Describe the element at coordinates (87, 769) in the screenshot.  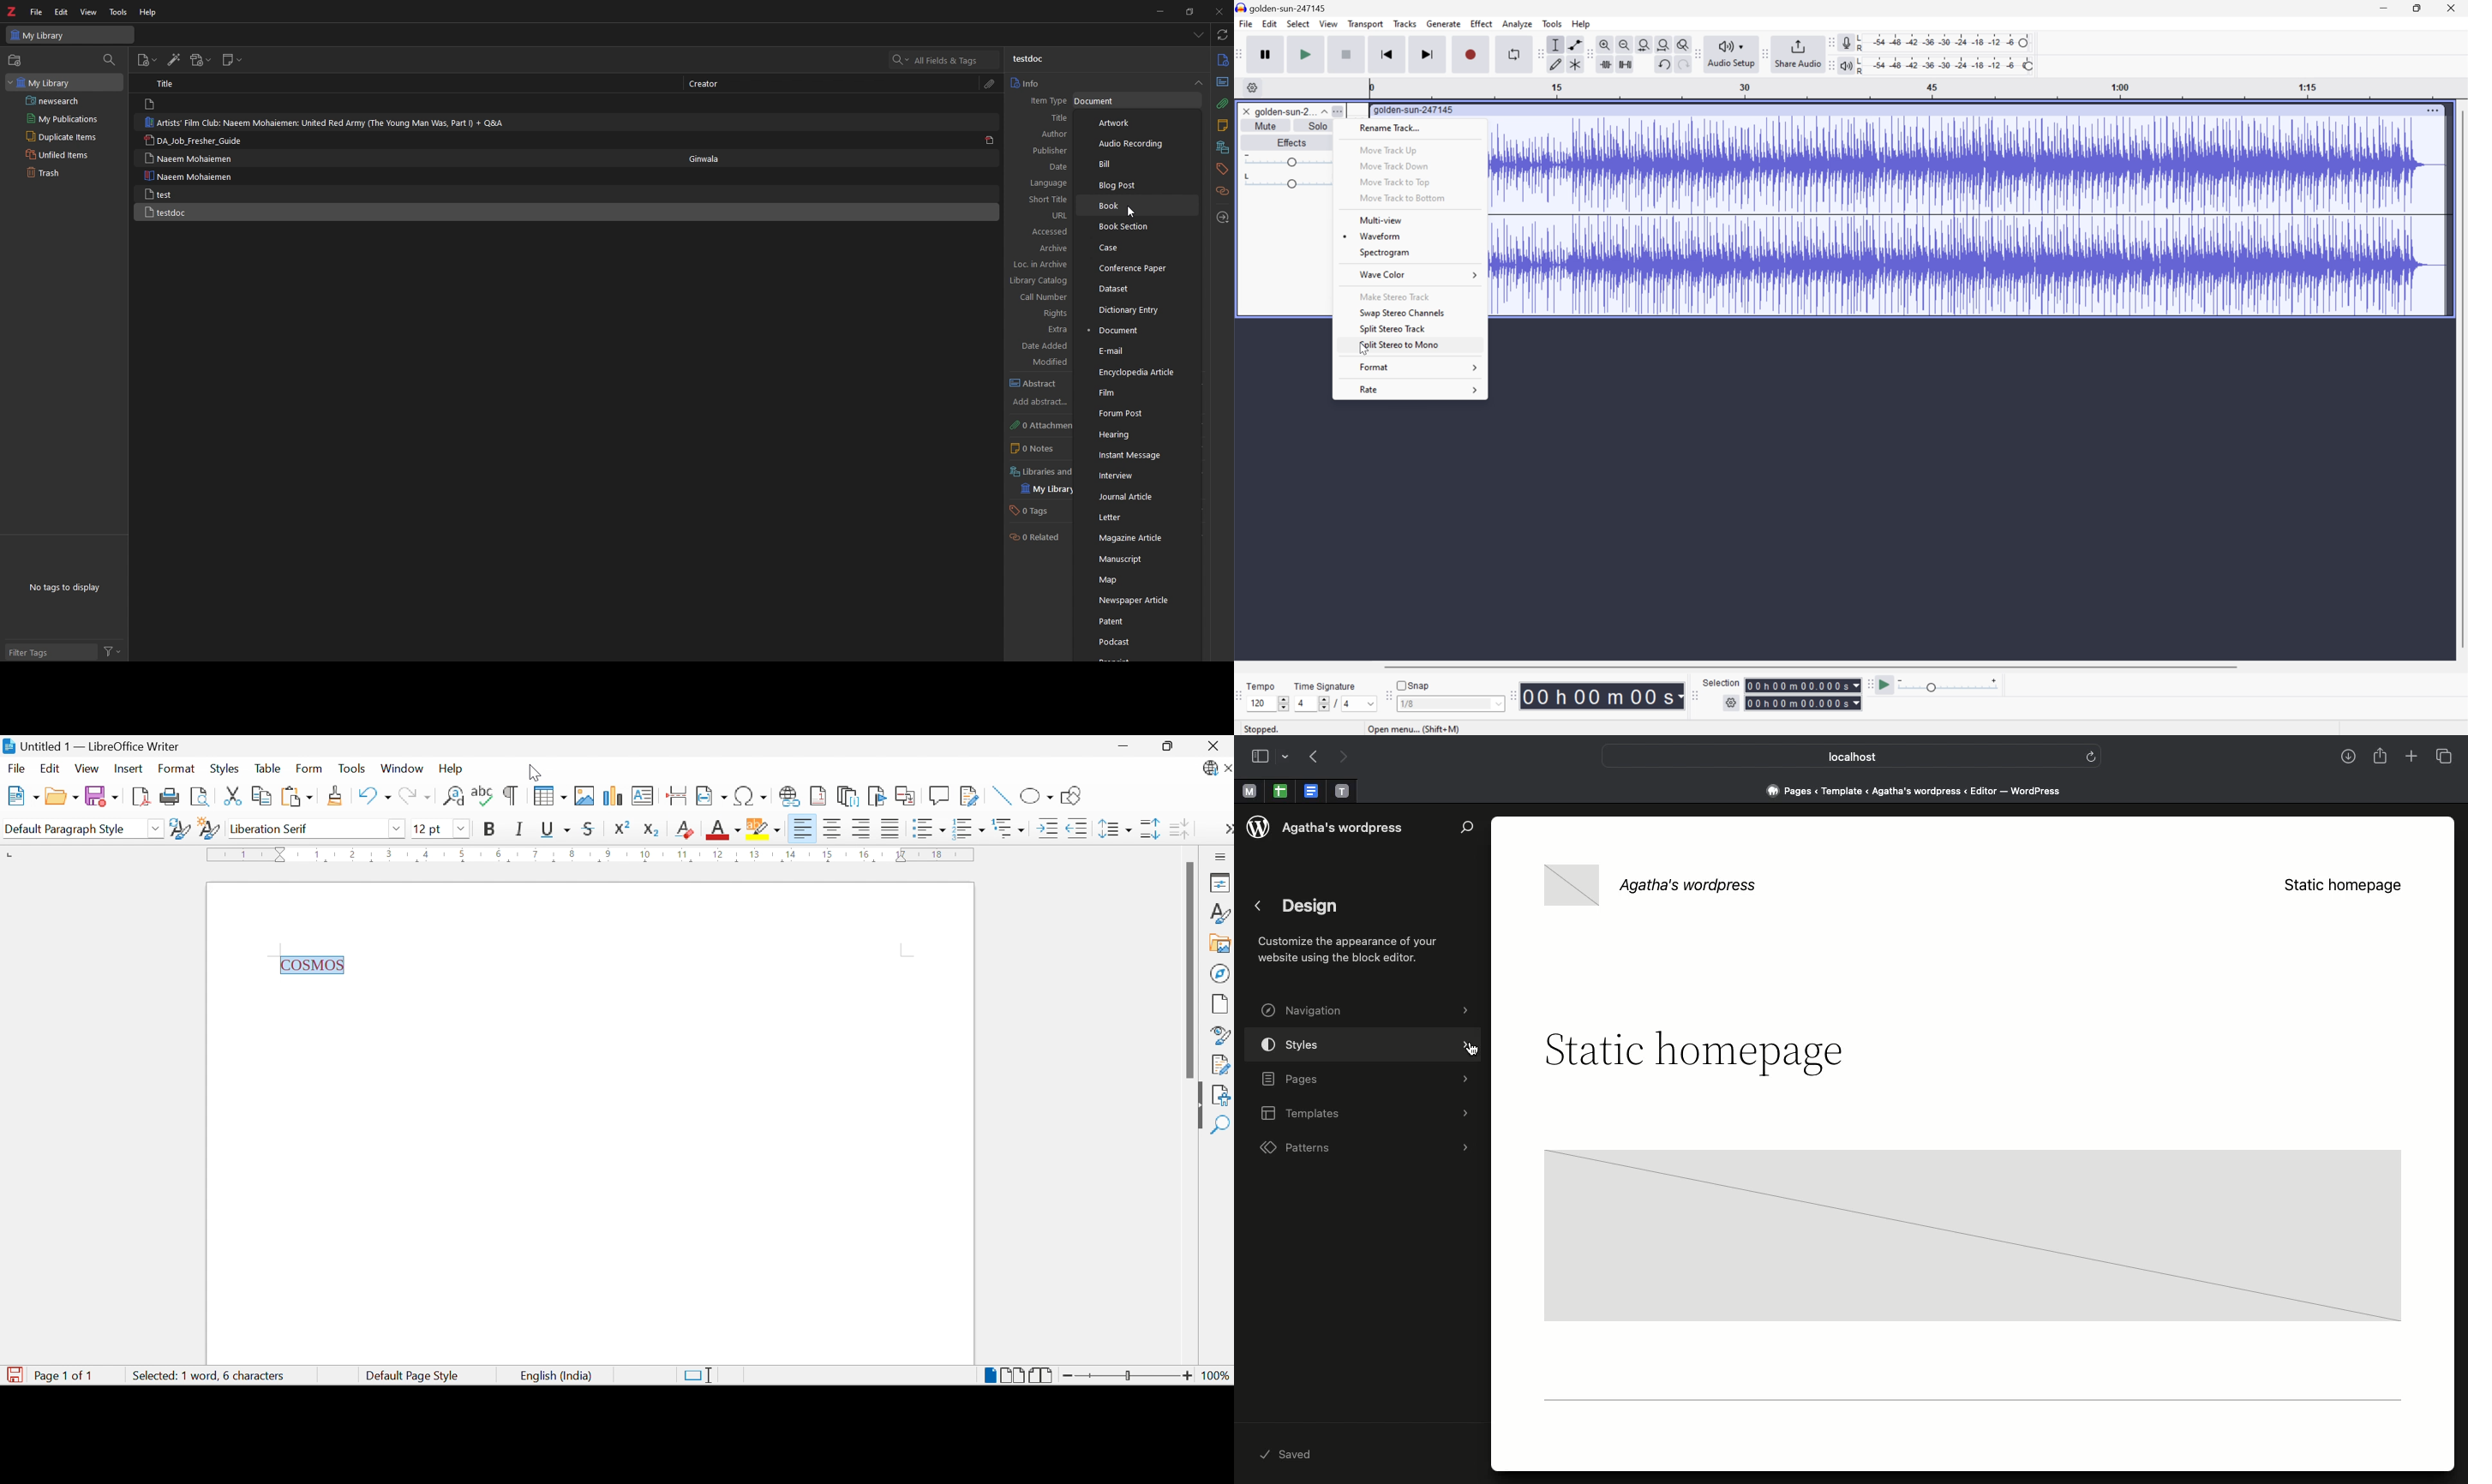
I see `View` at that location.